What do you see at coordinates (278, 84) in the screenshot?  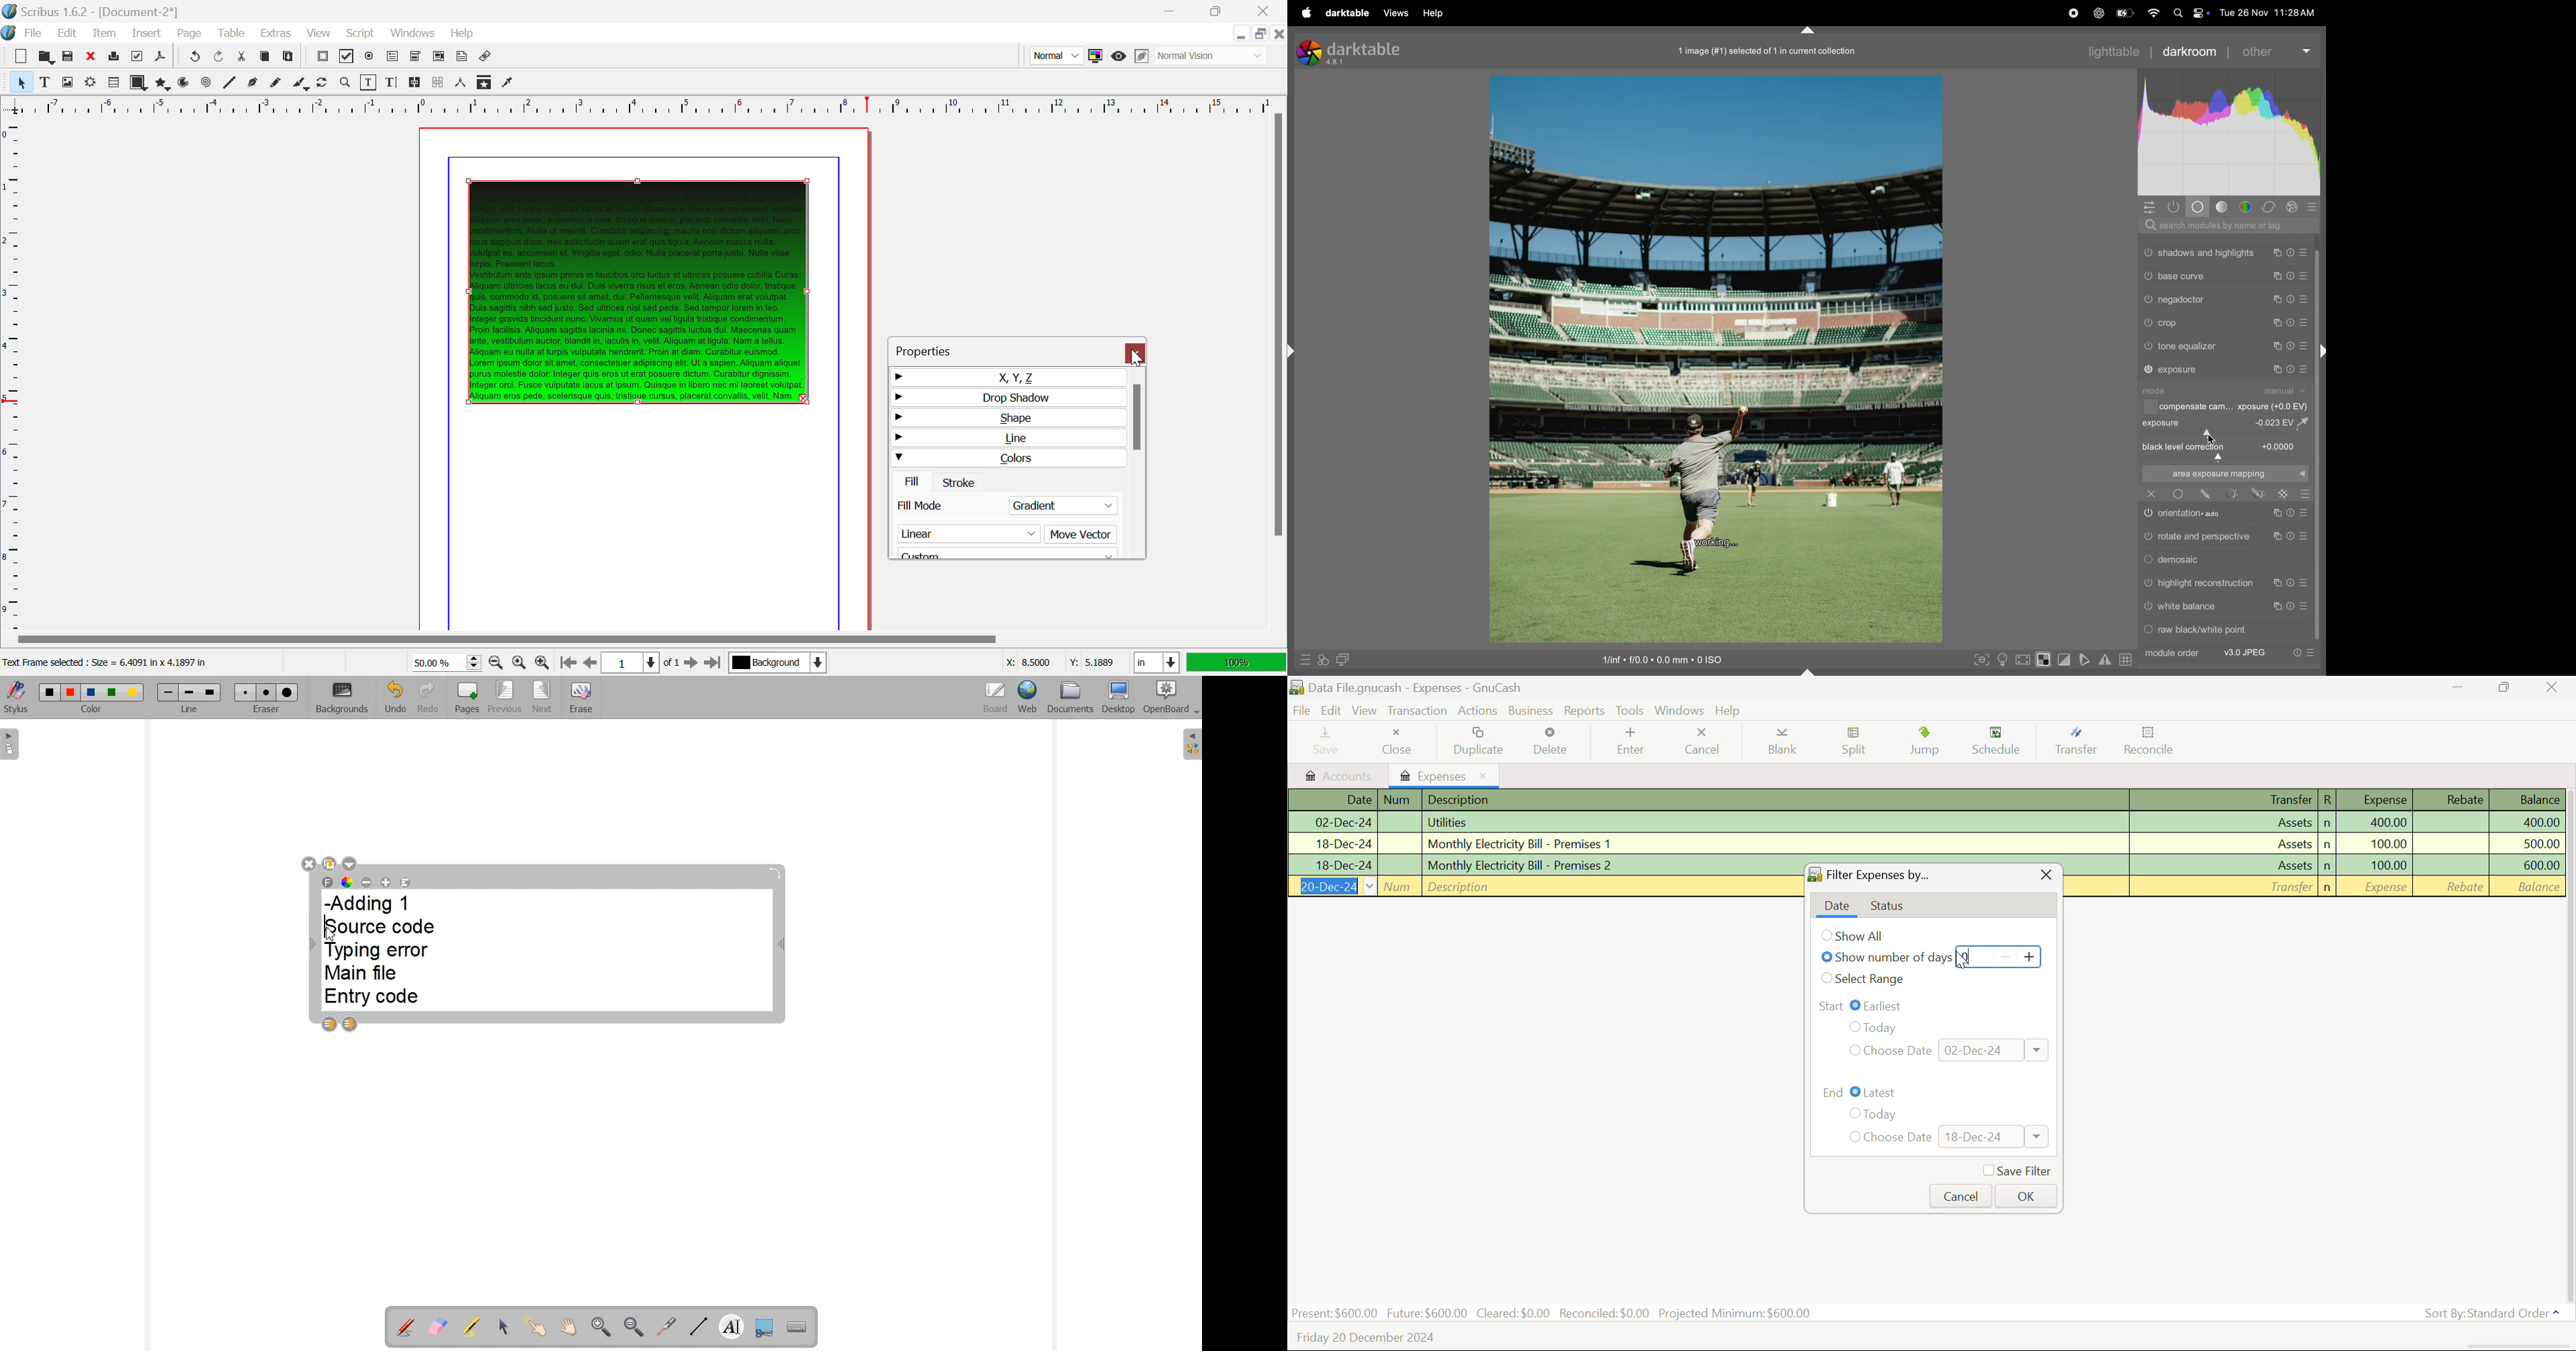 I see `Freehand` at bounding box center [278, 84].